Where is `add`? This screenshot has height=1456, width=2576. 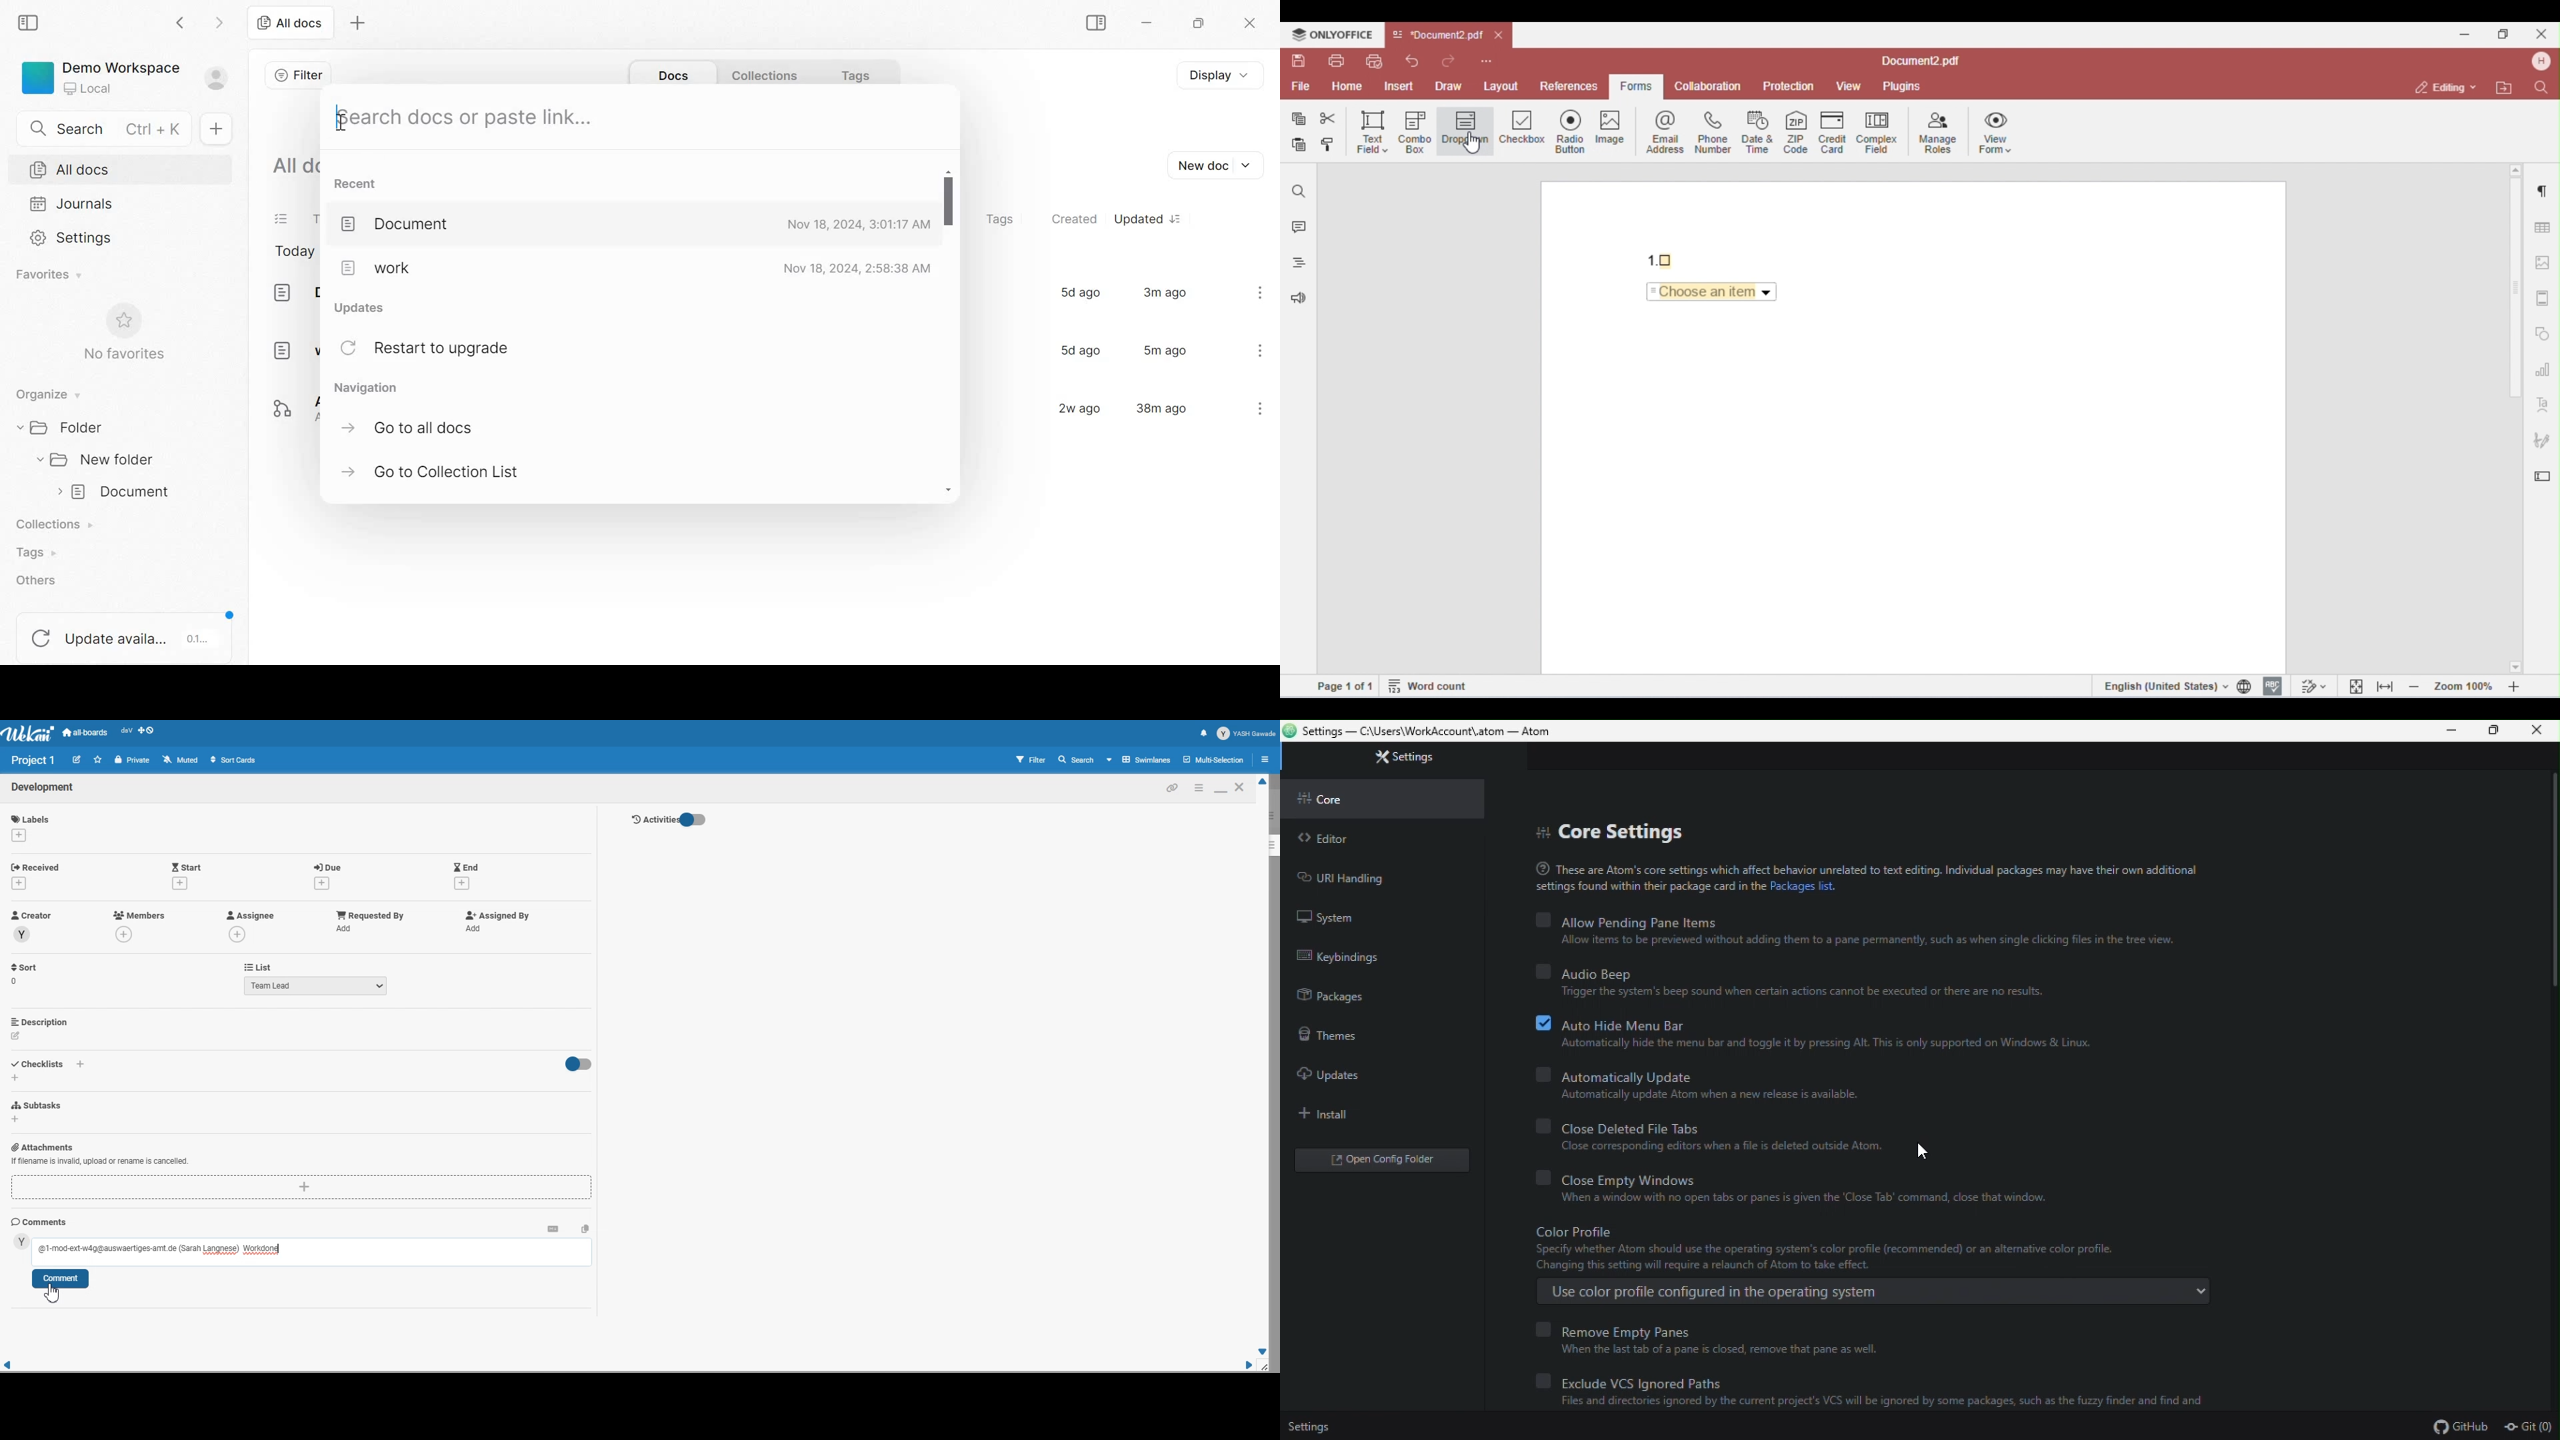
add is located at coordinates (461, 884).